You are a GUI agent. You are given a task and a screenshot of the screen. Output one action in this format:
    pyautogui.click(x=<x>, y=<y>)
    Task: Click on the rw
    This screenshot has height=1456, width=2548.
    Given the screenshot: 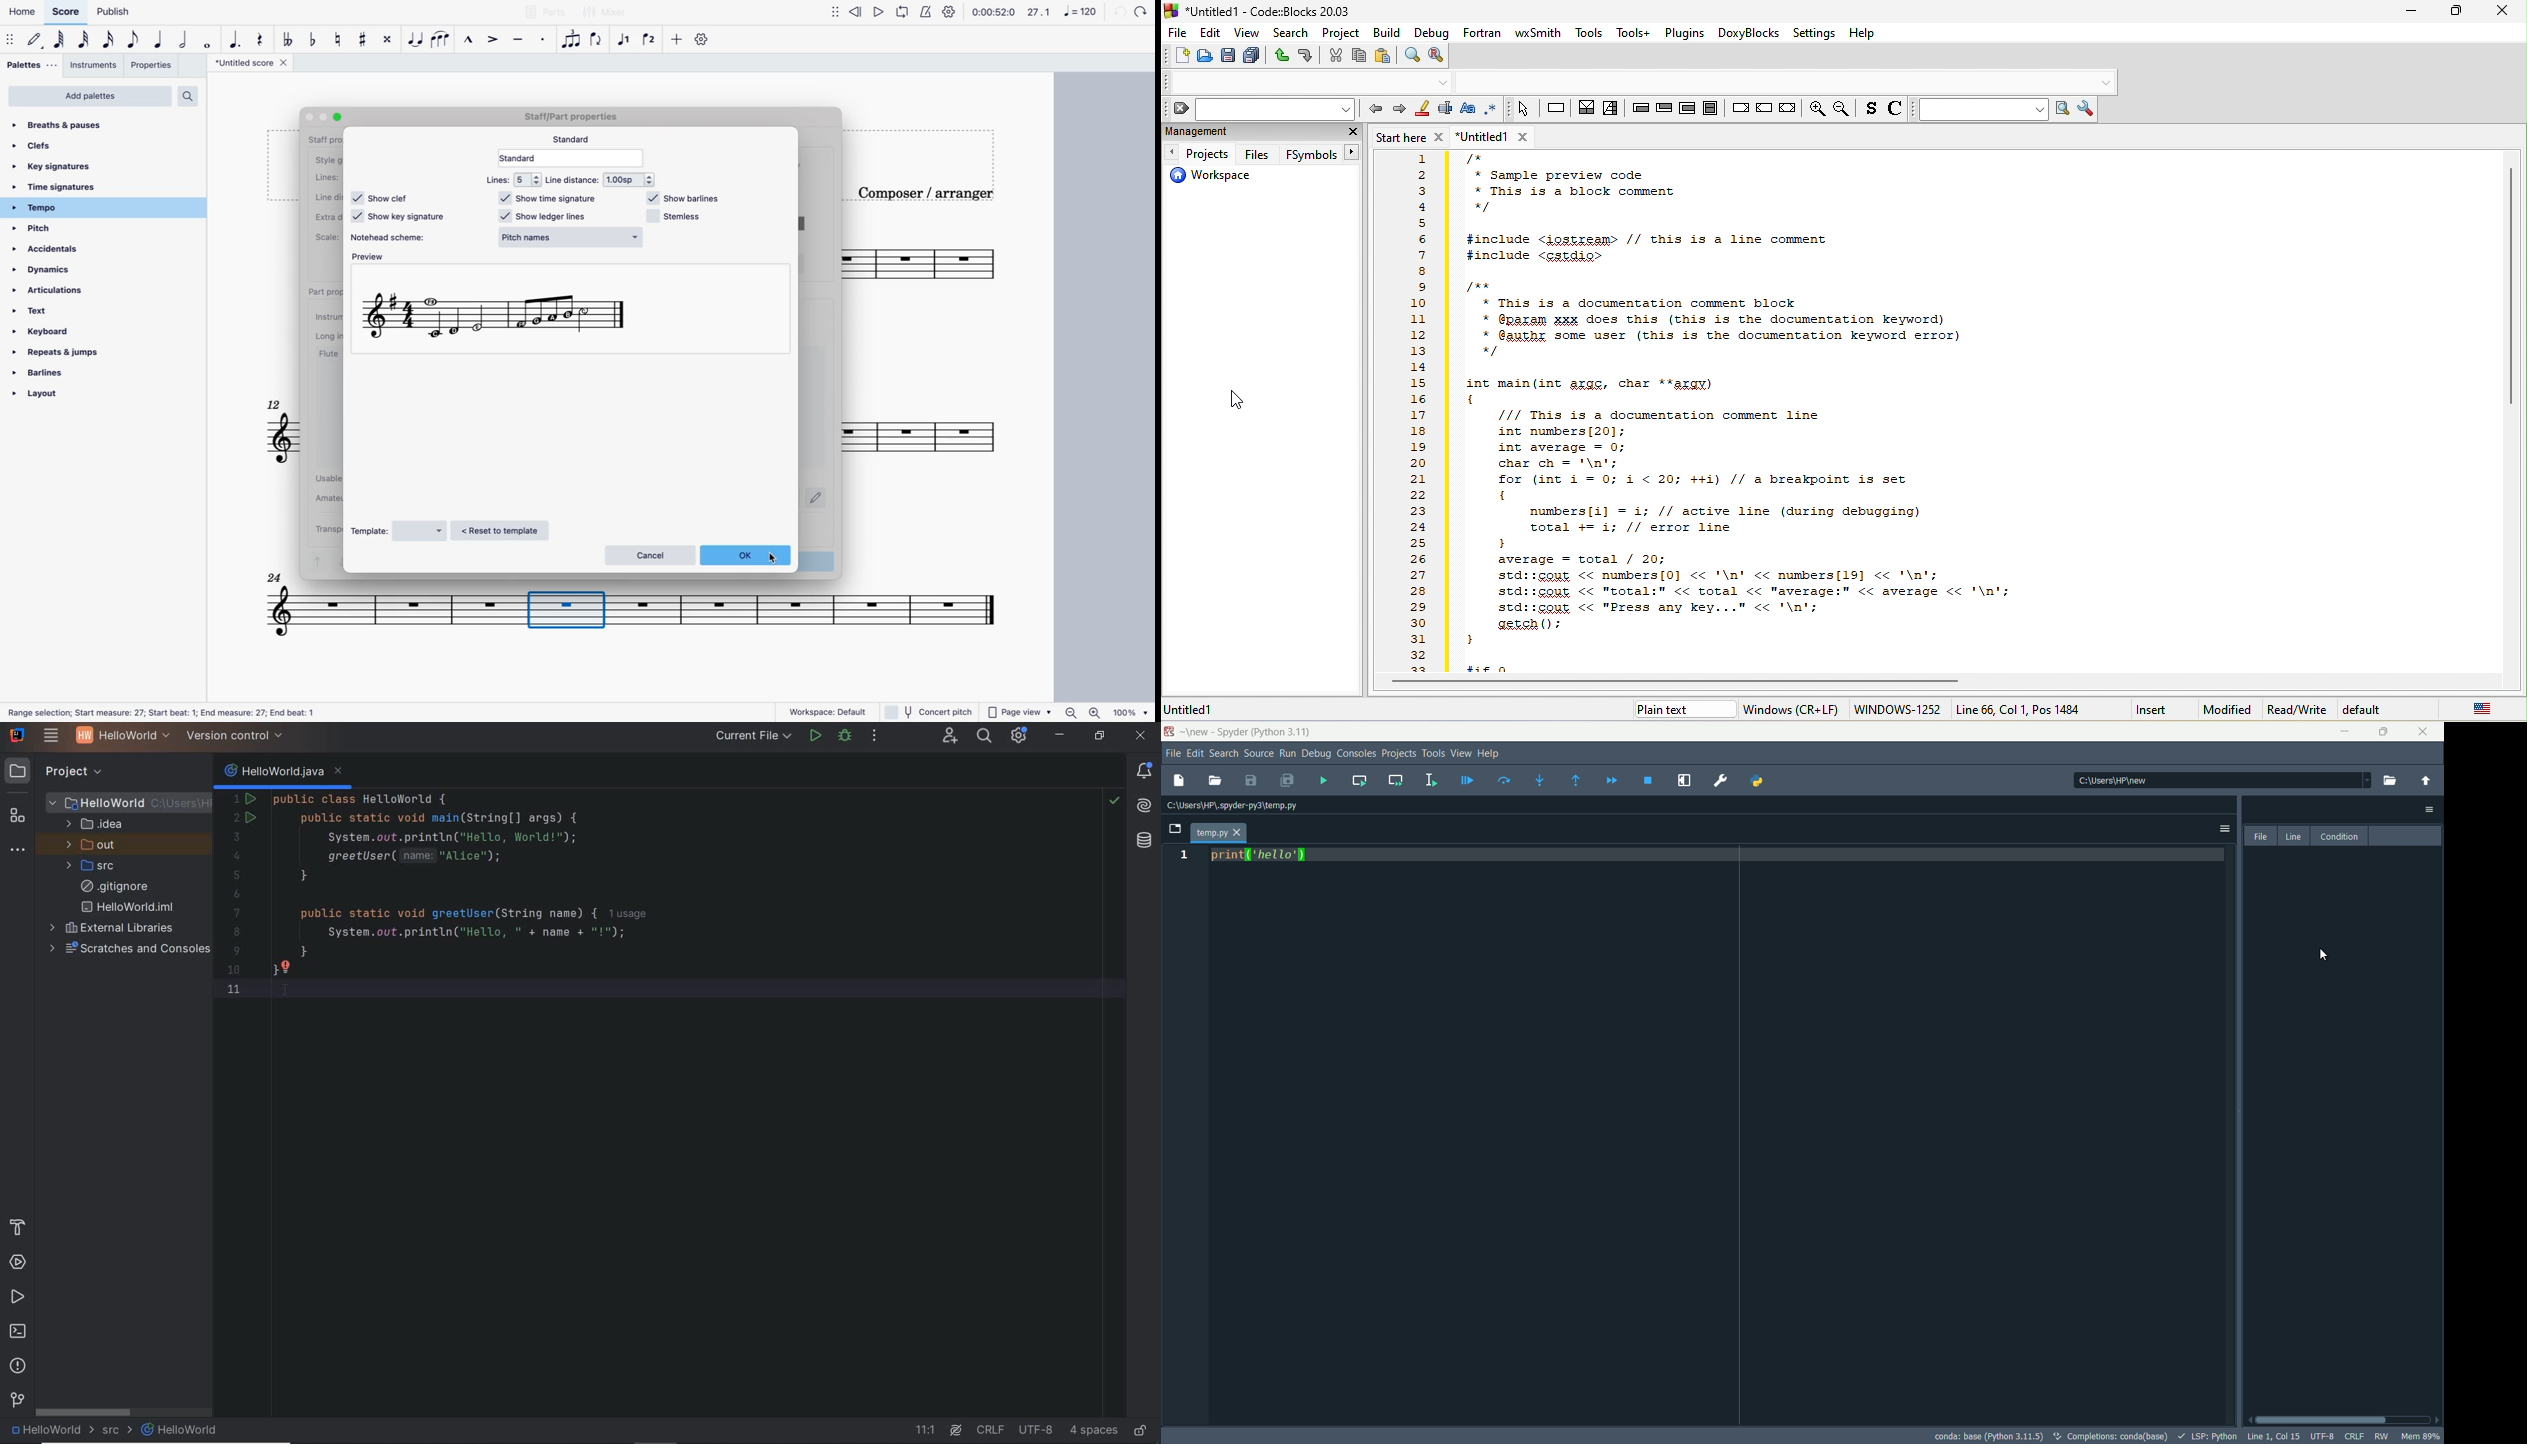 What is the action you would take?
    pyautogui.click(x=2381, y=1436)
    